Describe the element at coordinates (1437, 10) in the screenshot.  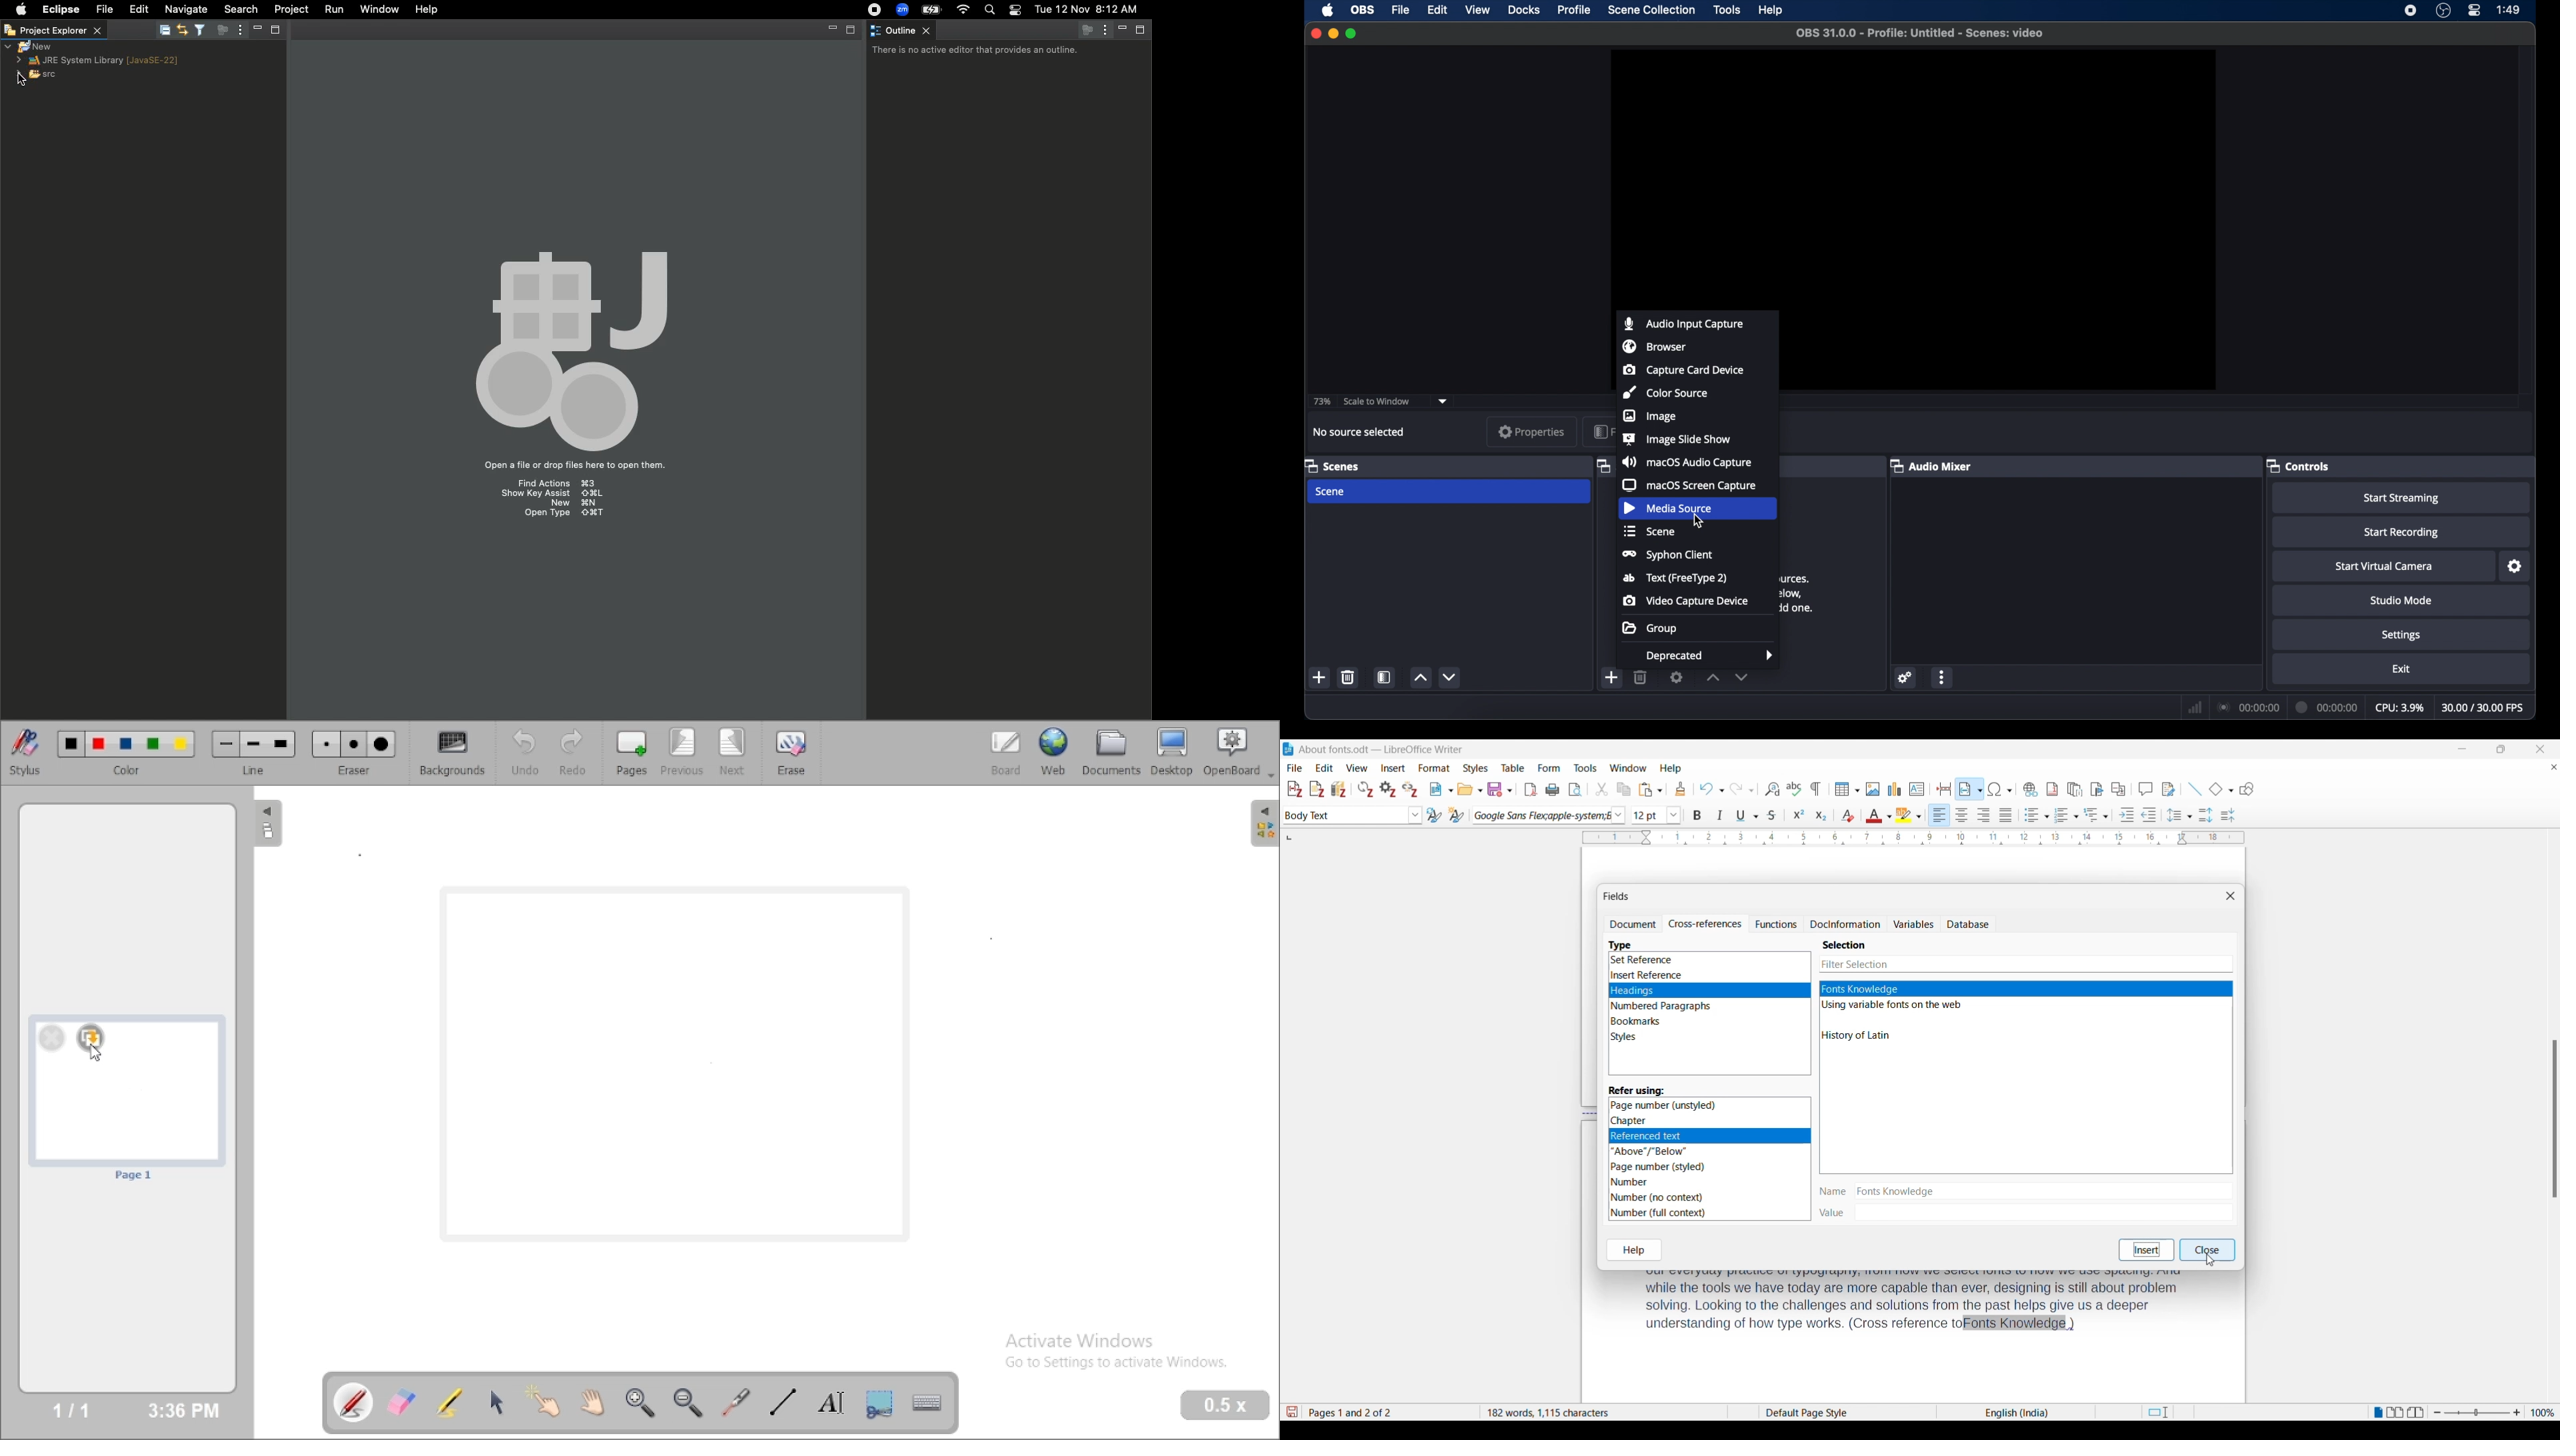
I see `edit` at that location.